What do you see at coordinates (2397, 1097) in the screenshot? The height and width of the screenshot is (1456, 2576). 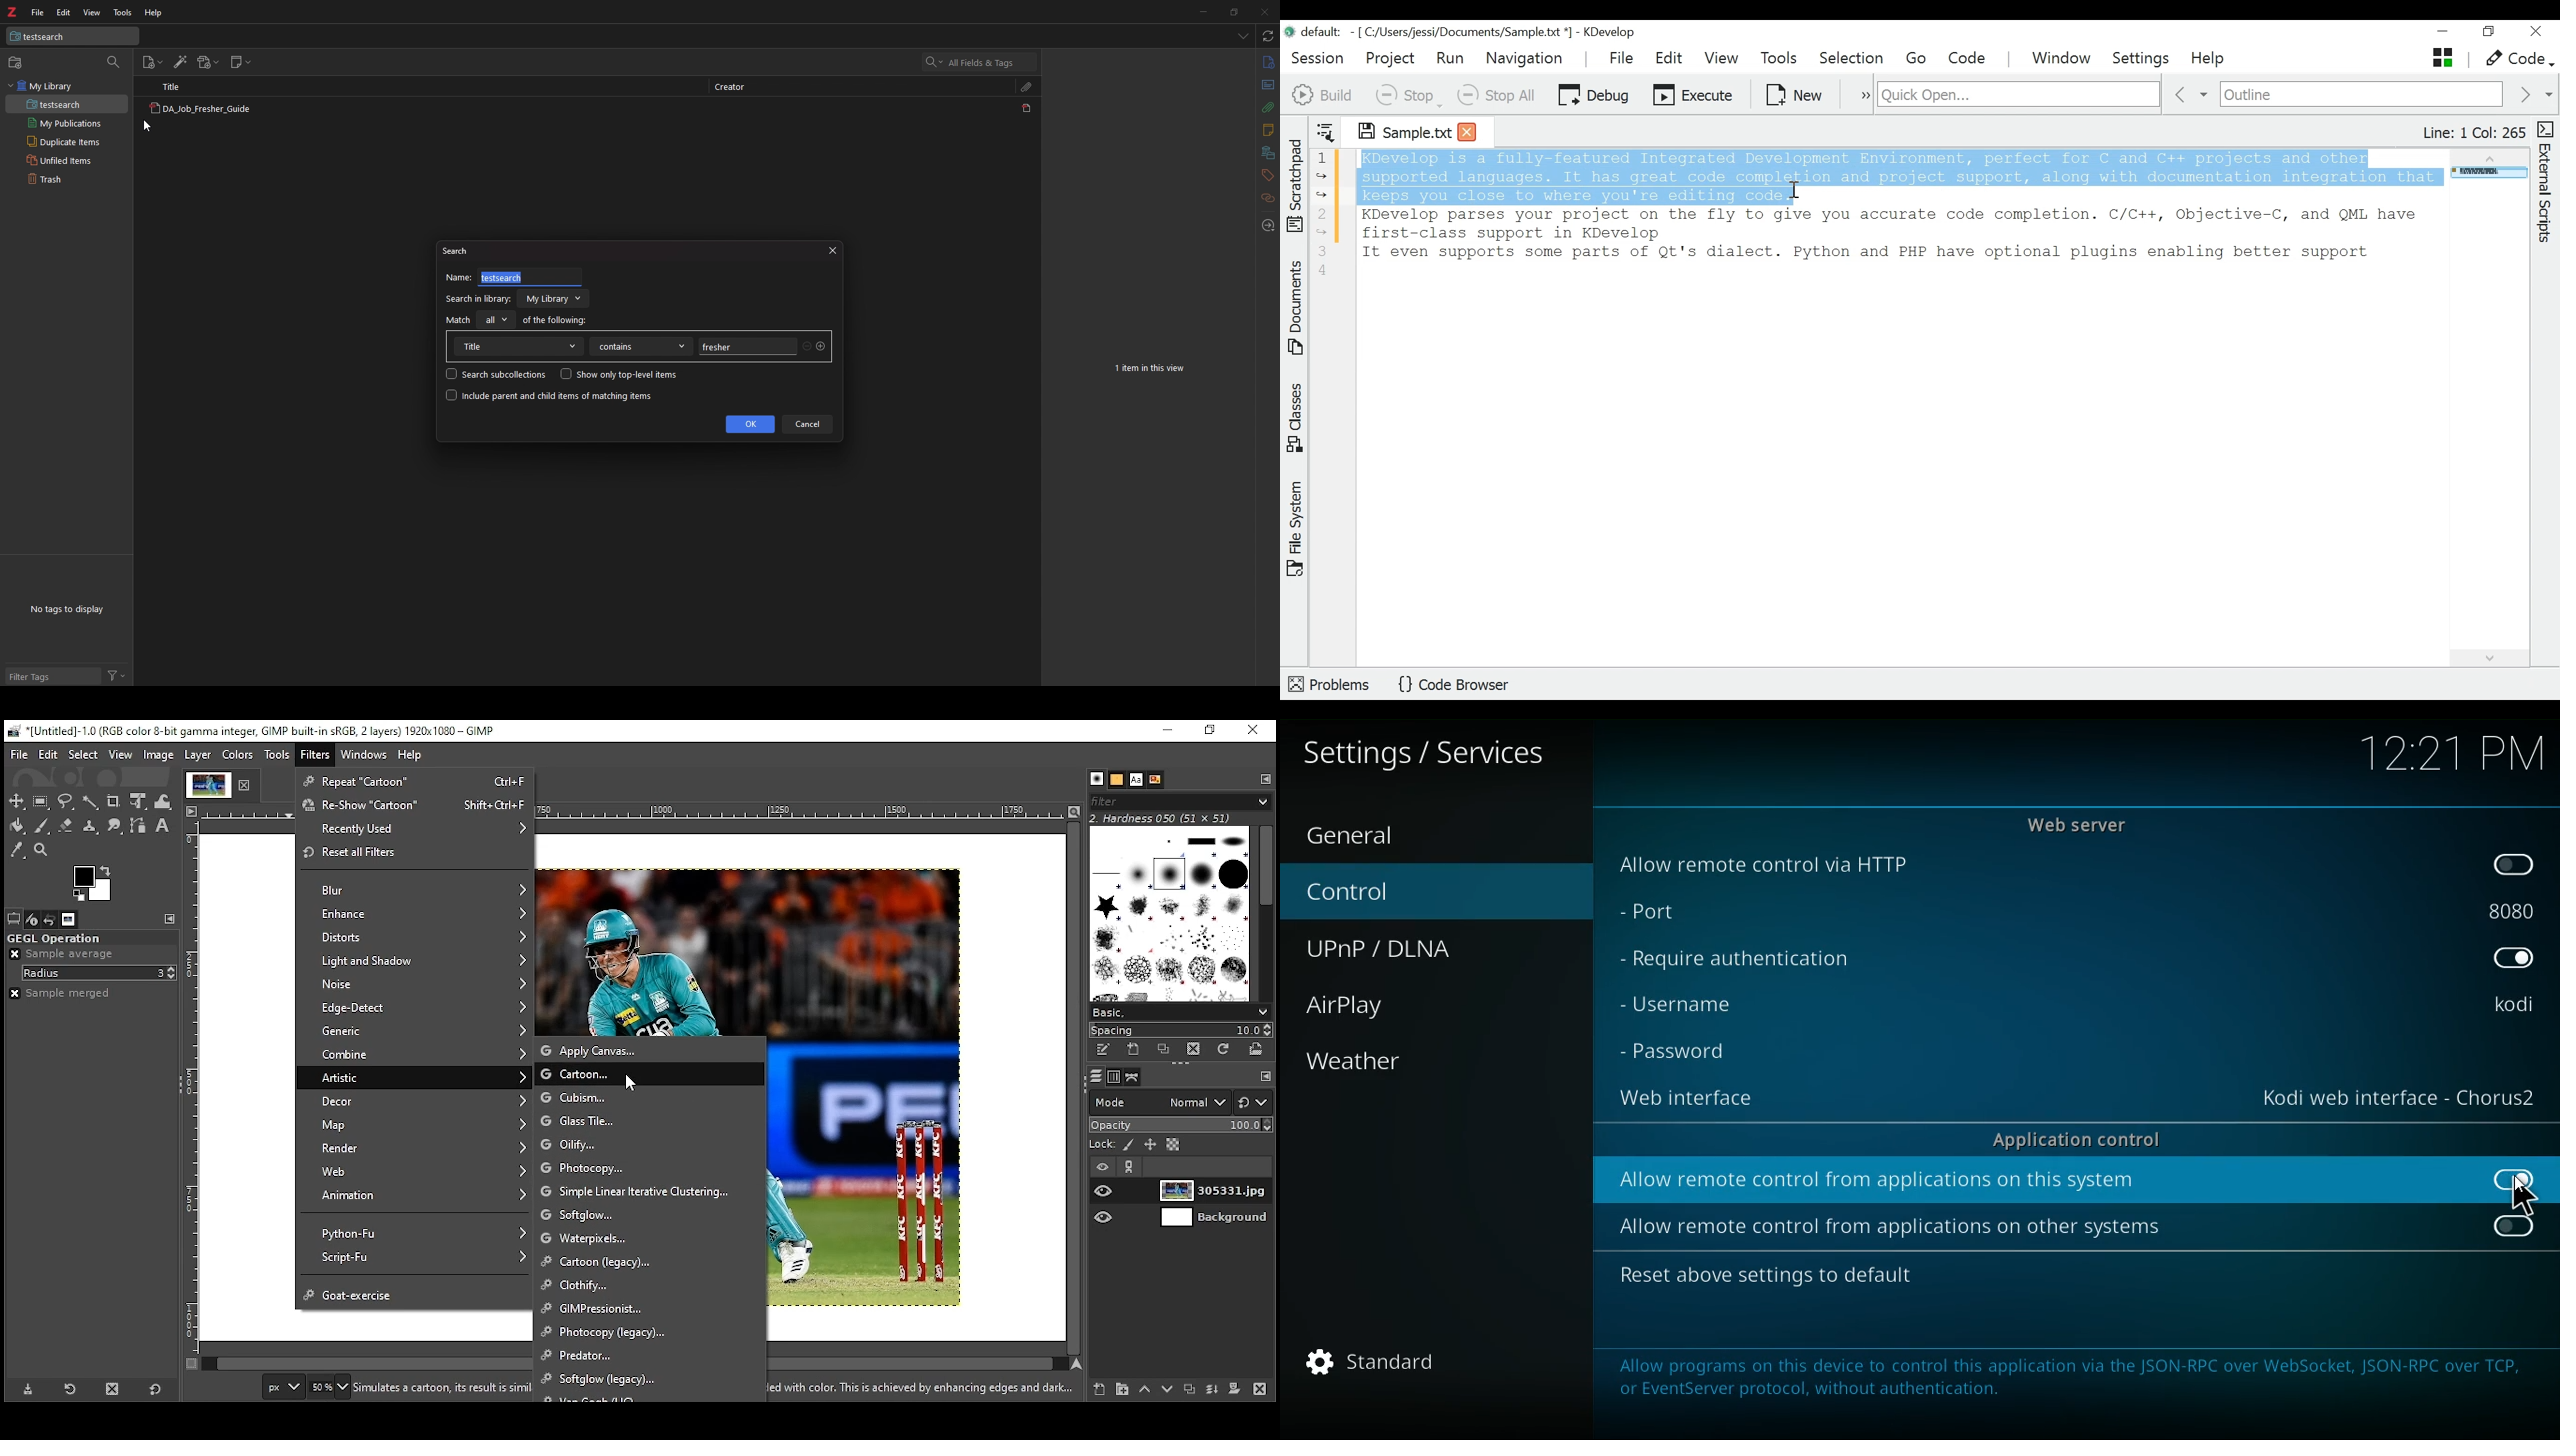 I see `web interface` at bounding box center [2397, 1097].